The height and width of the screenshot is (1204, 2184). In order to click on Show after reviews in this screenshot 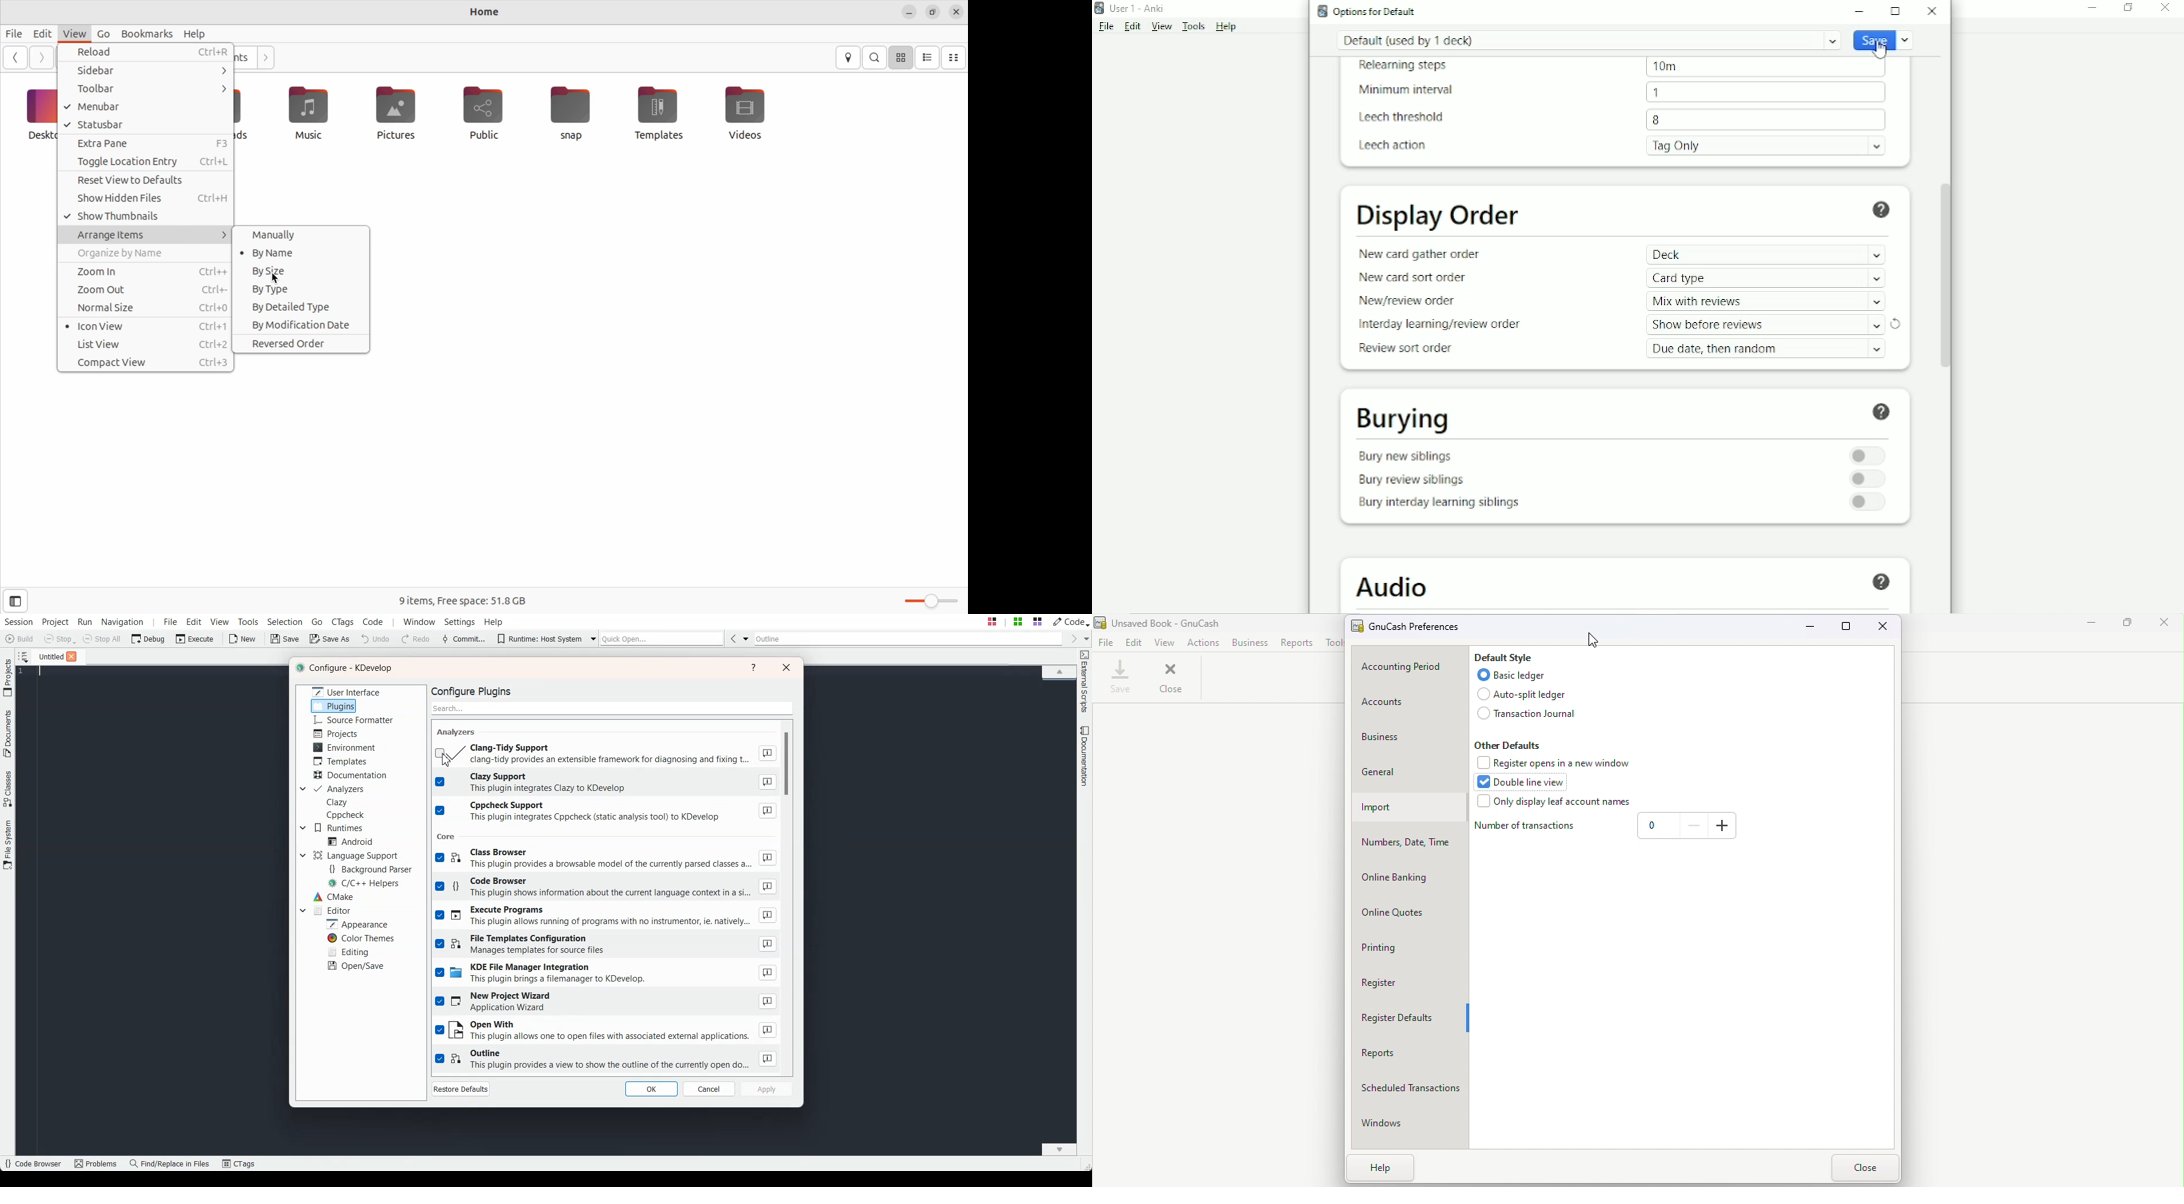, I will do `click(1766, 325)`.